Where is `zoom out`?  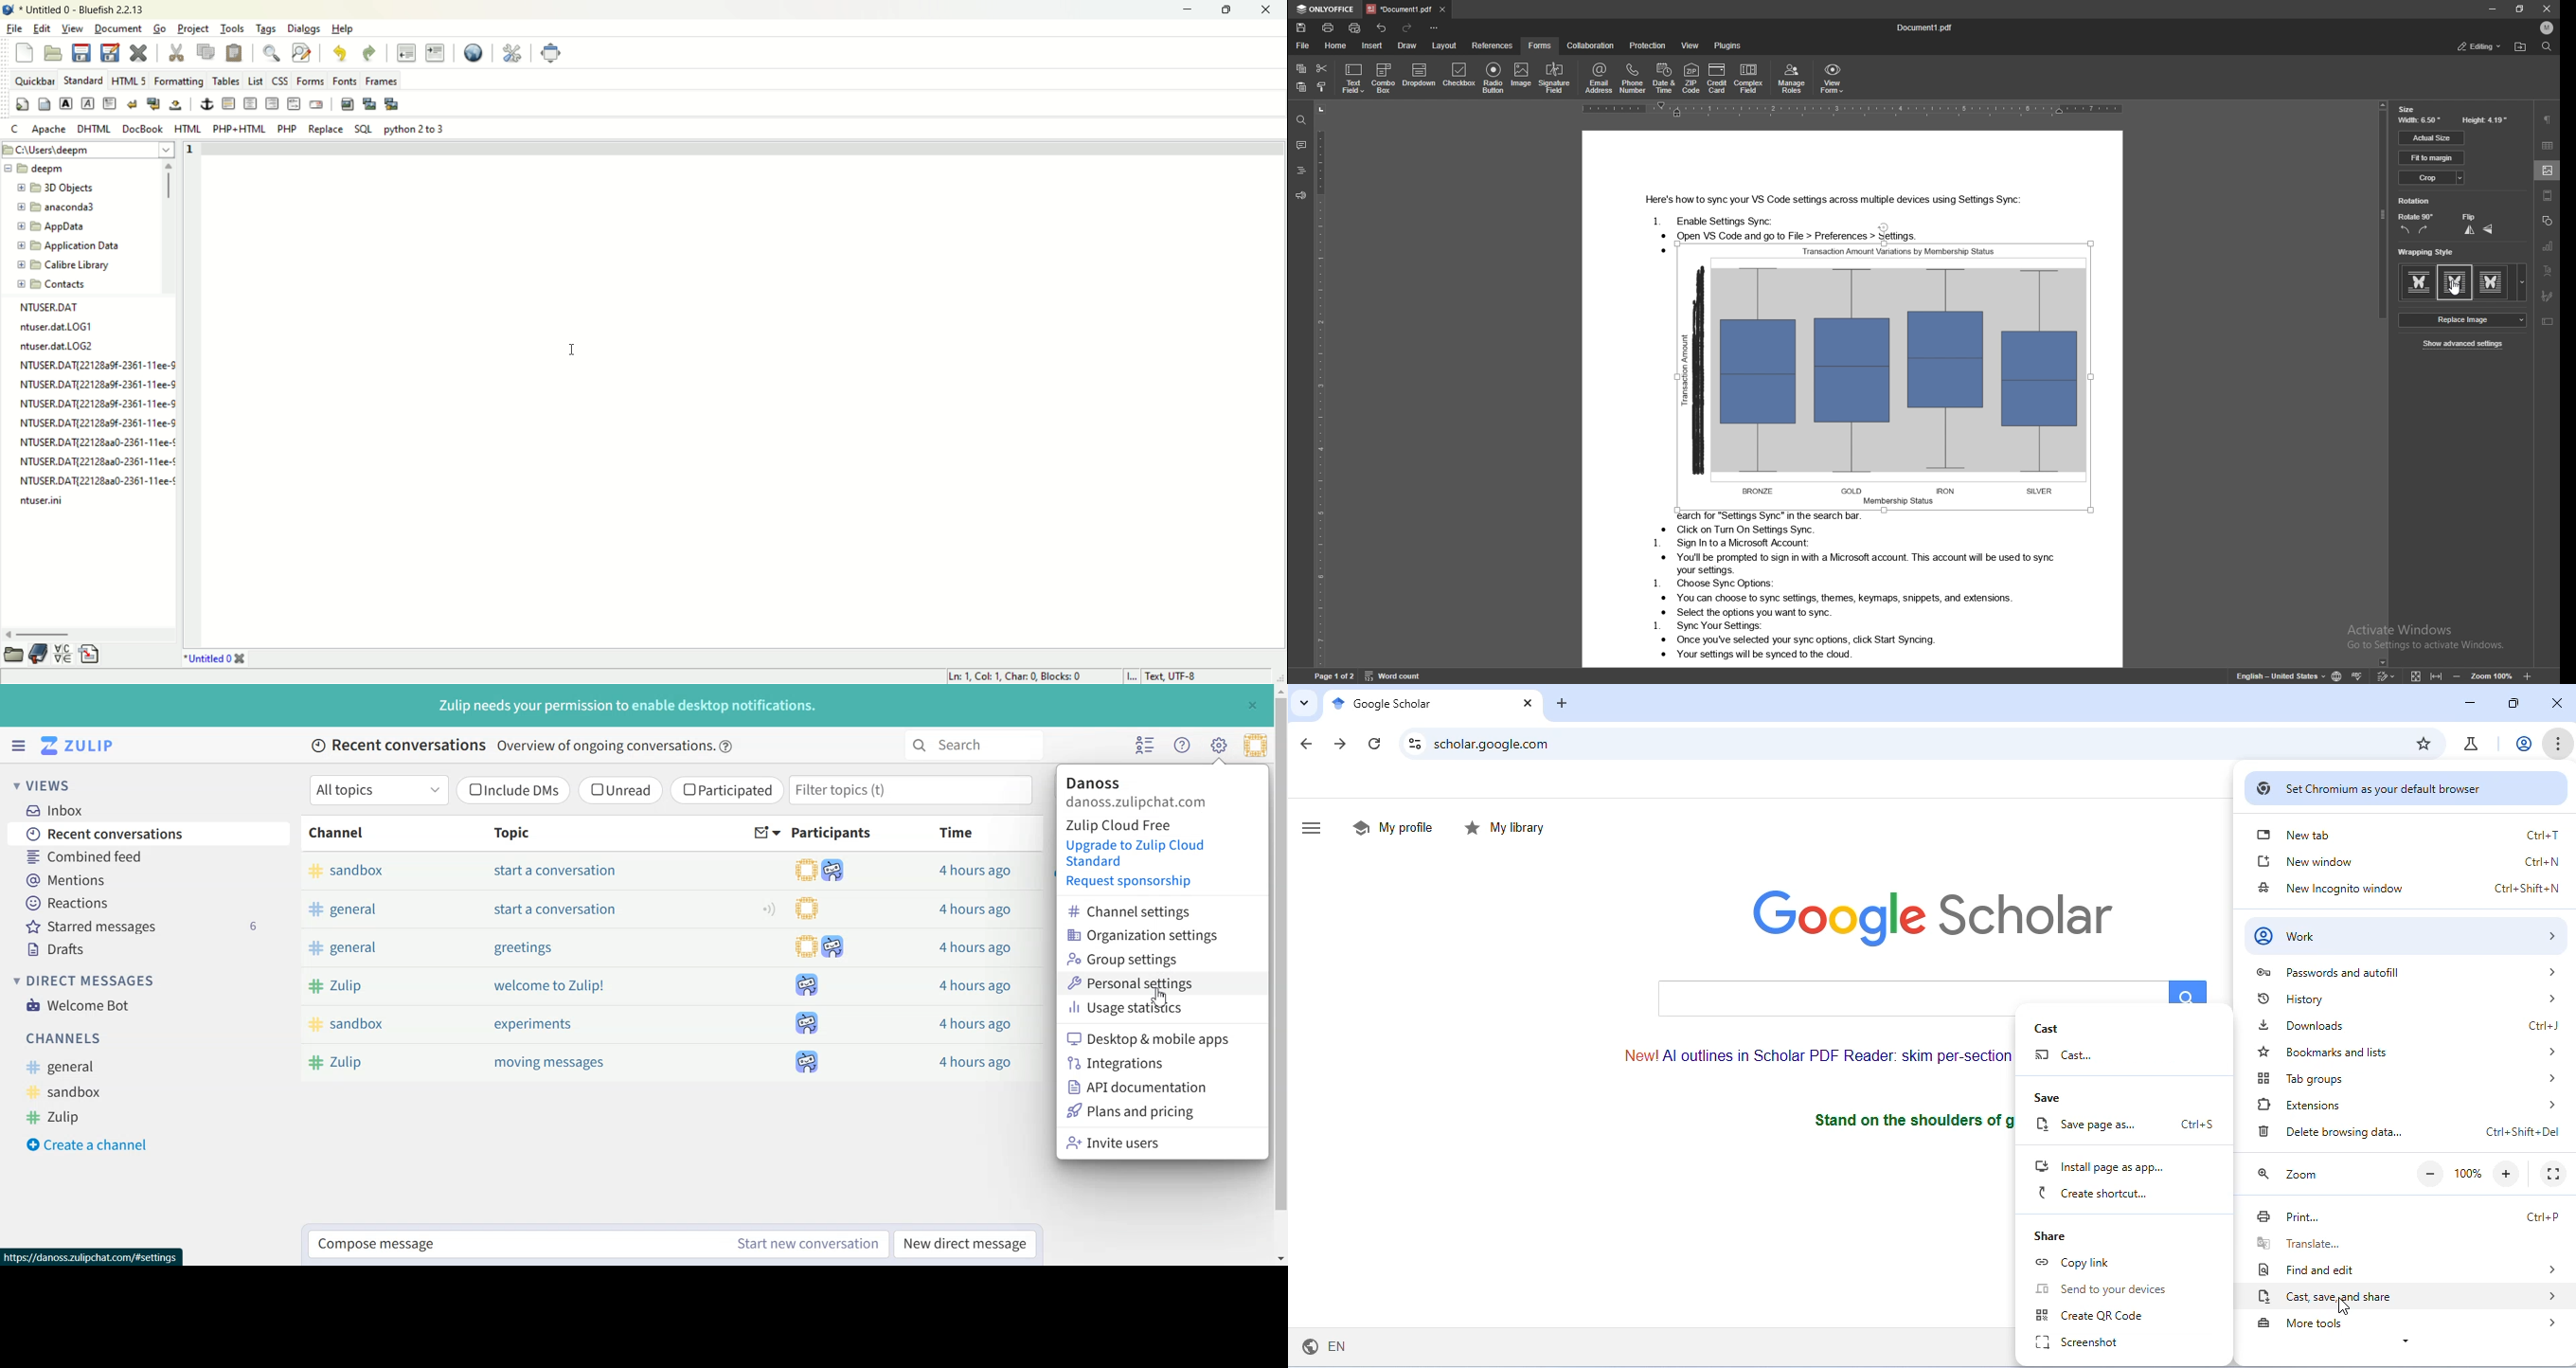
zoom out is located at coordinates (2457, 676).